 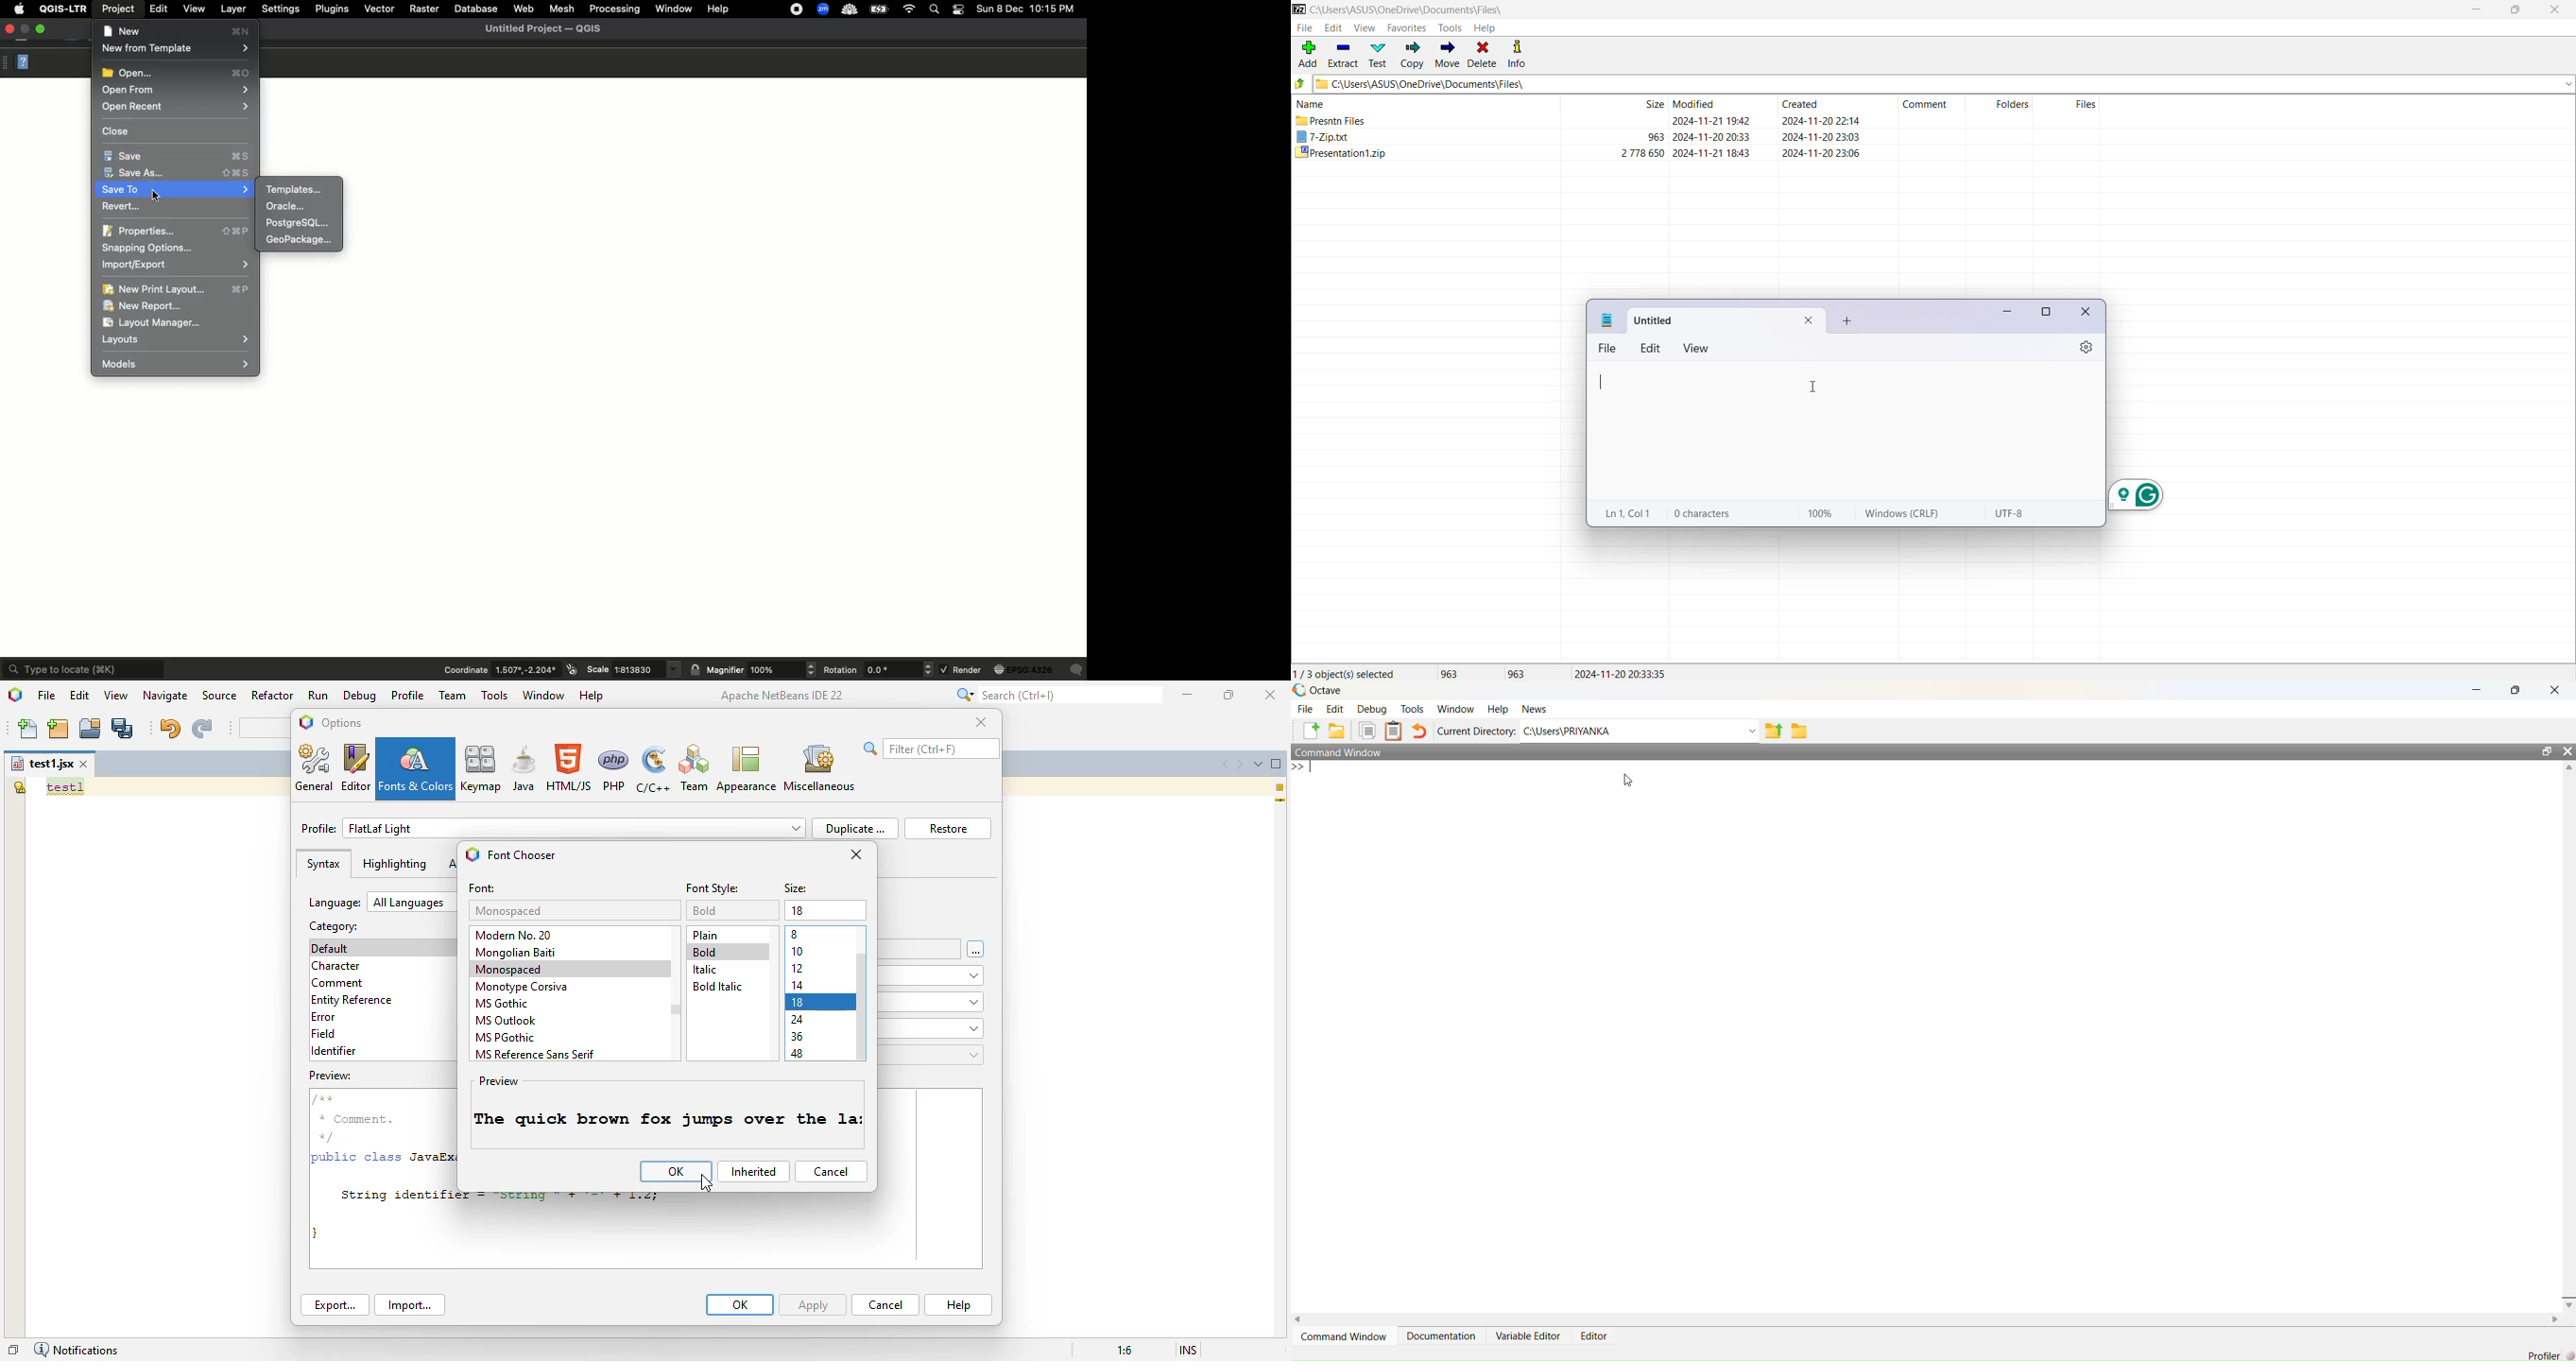 I want to click on 14, so click(x=799, y=910).